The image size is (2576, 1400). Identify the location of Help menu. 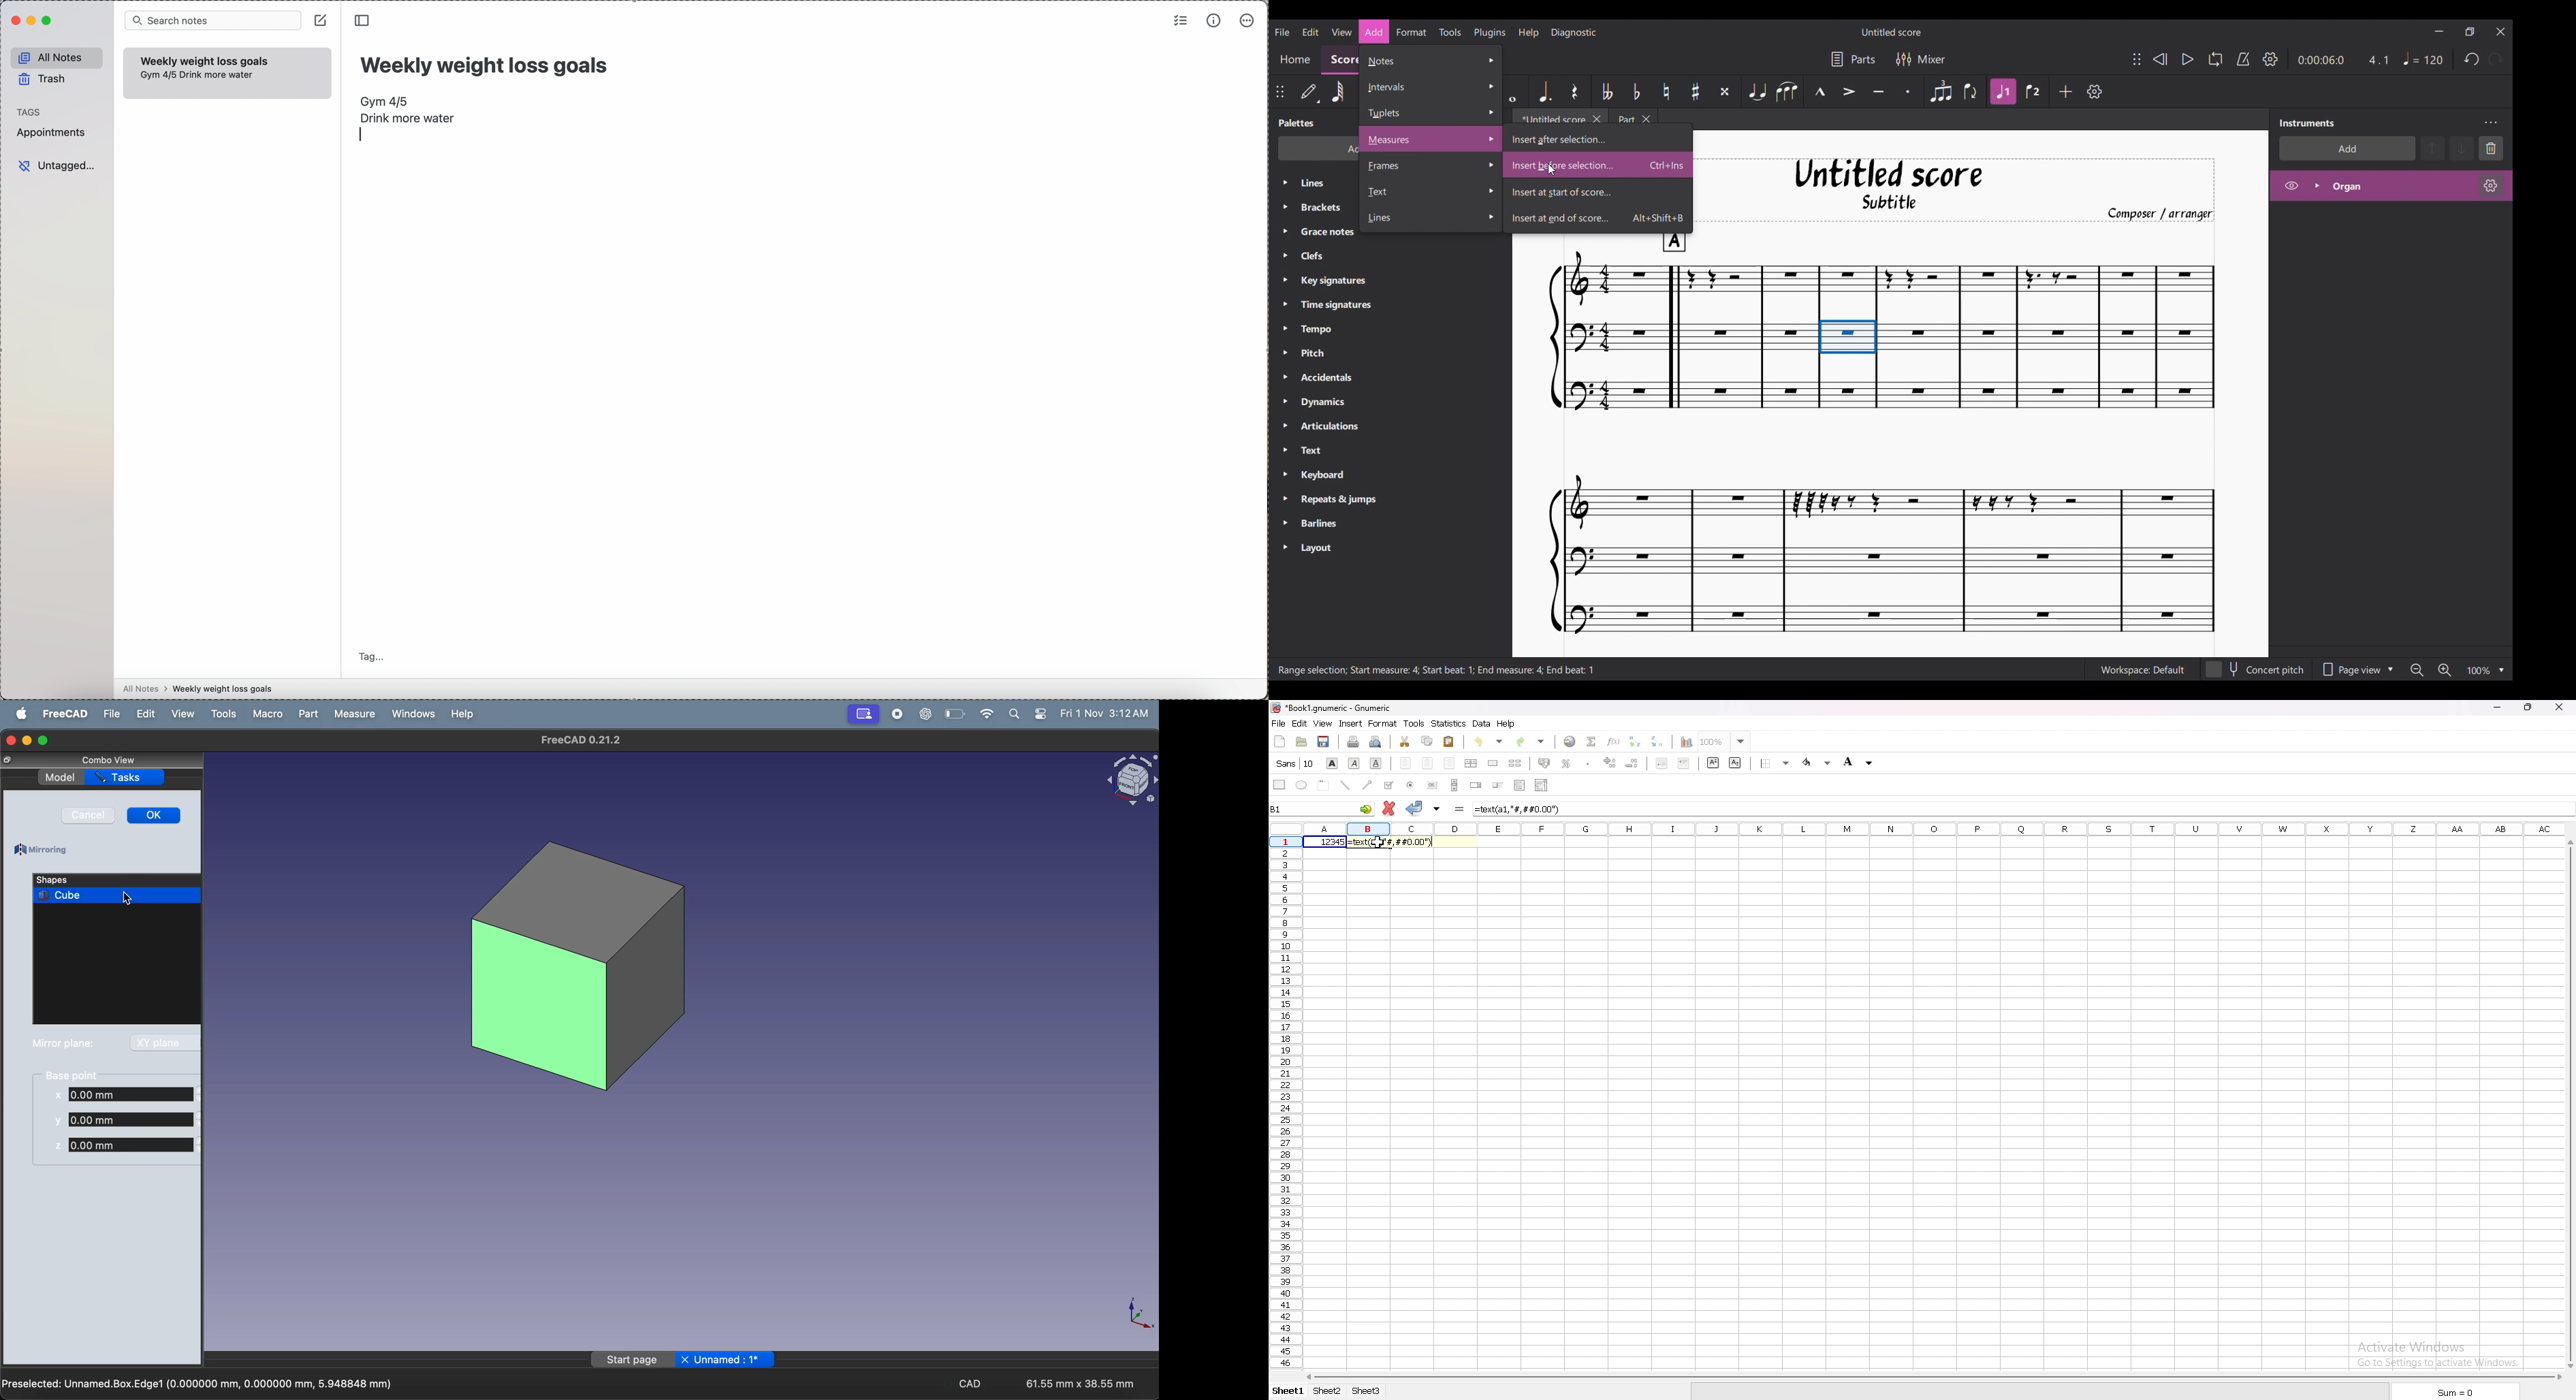
(1529, 32).